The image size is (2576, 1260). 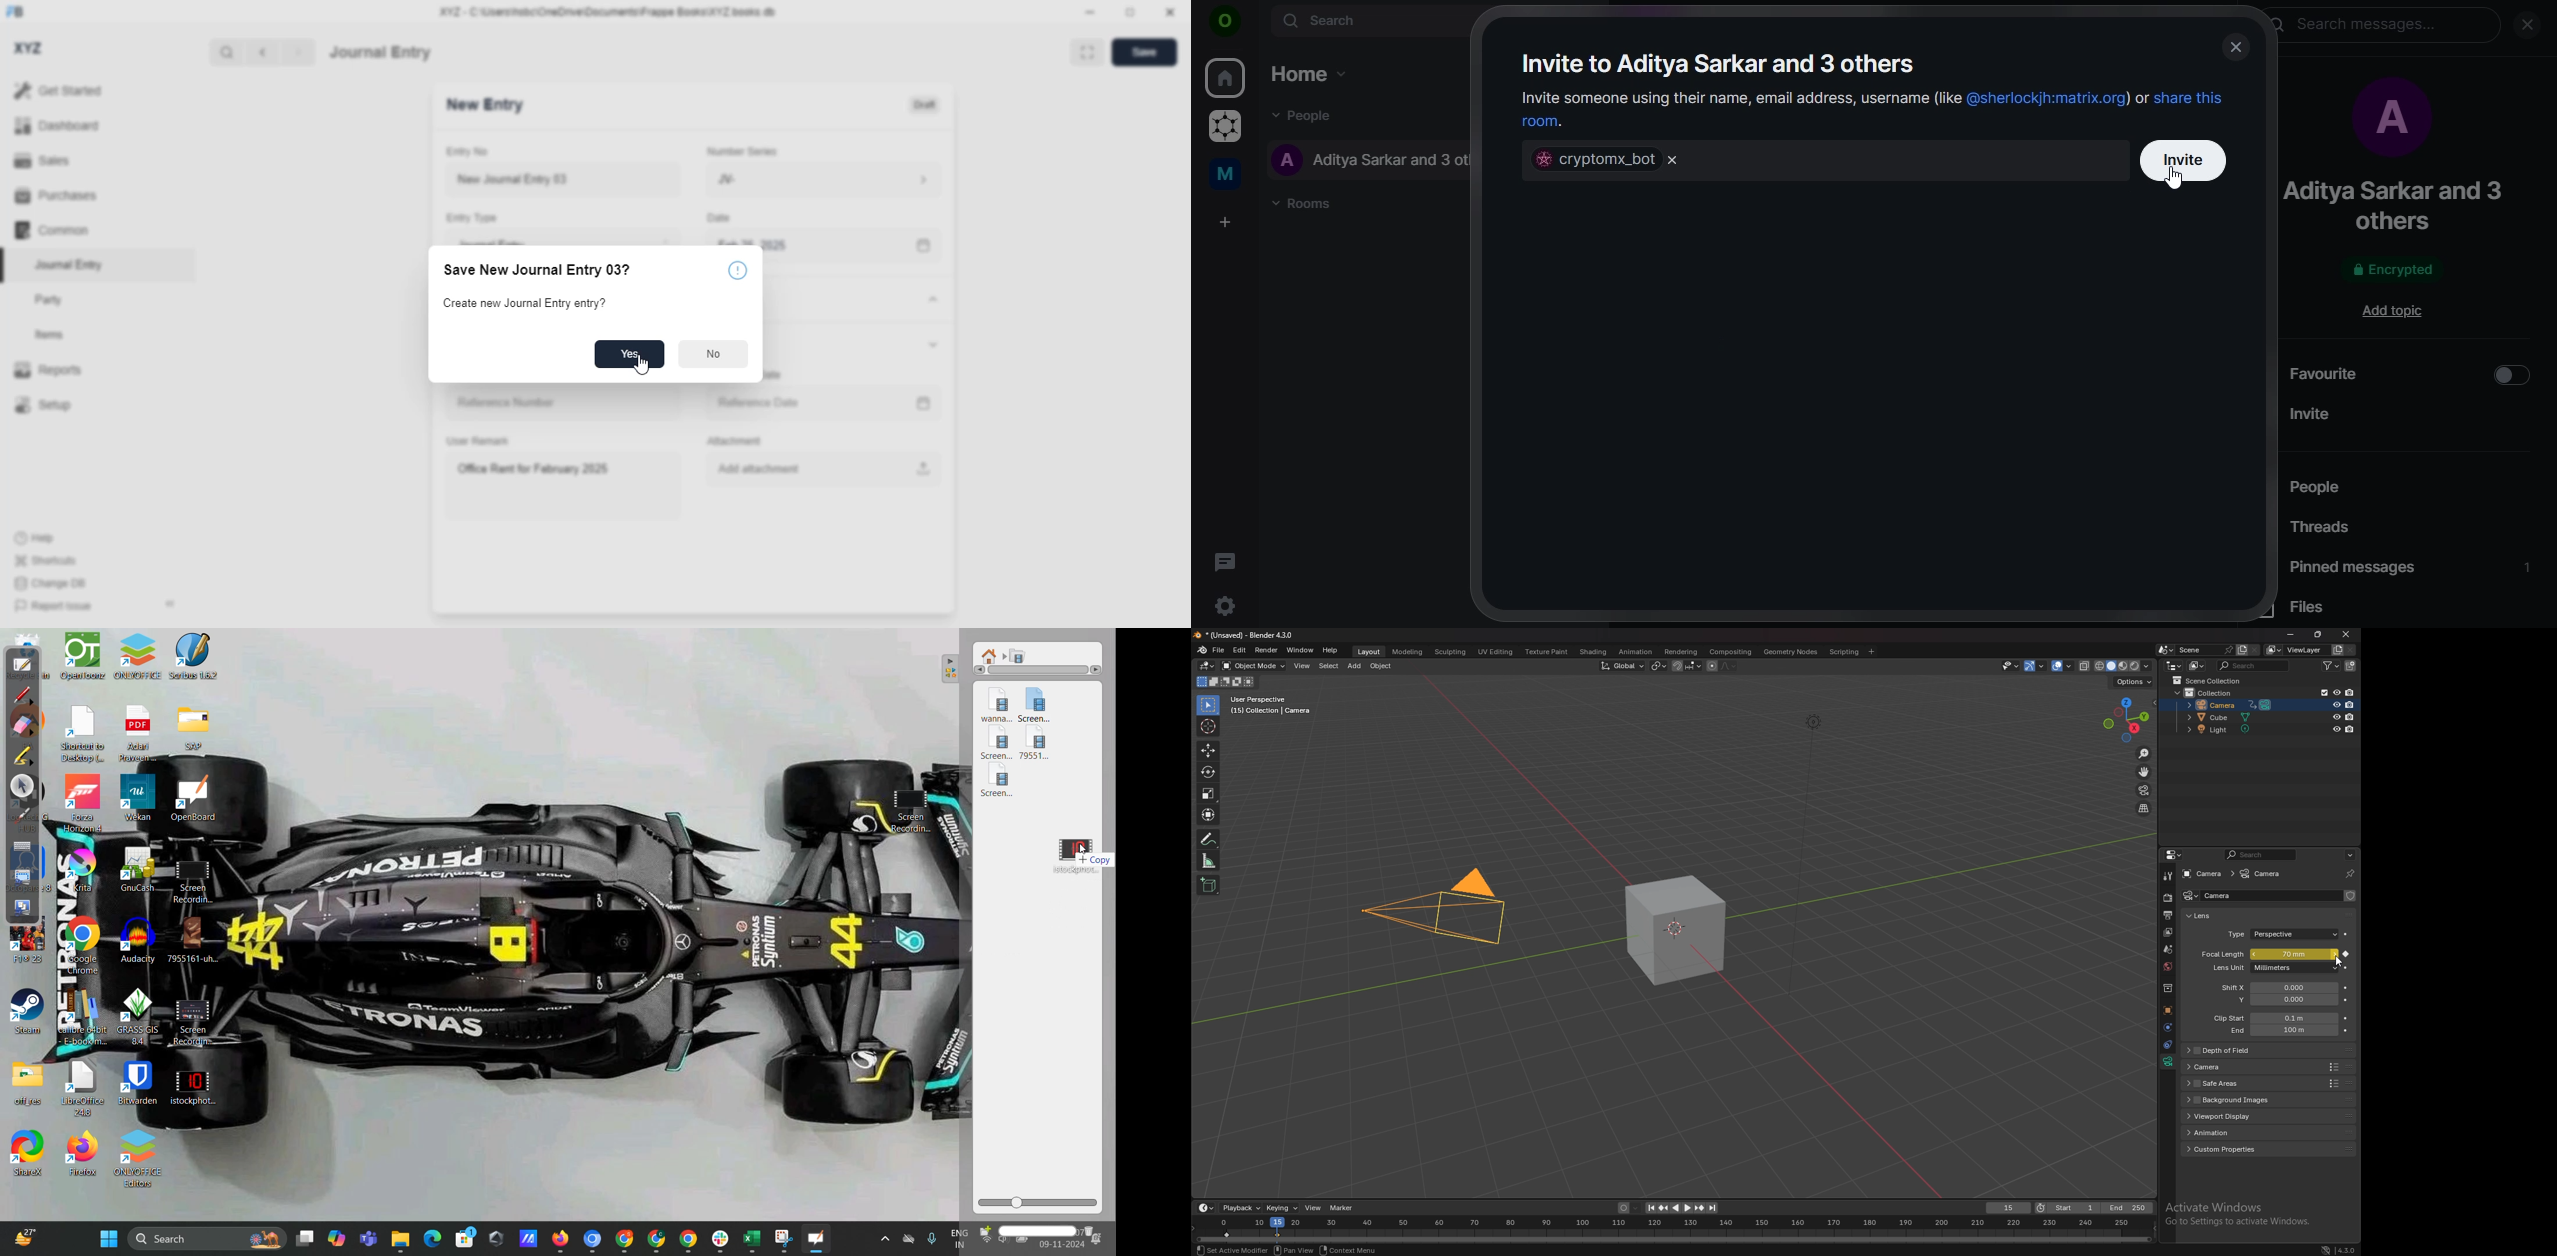 I want to click on rooms, so click(x=1306, y=202).